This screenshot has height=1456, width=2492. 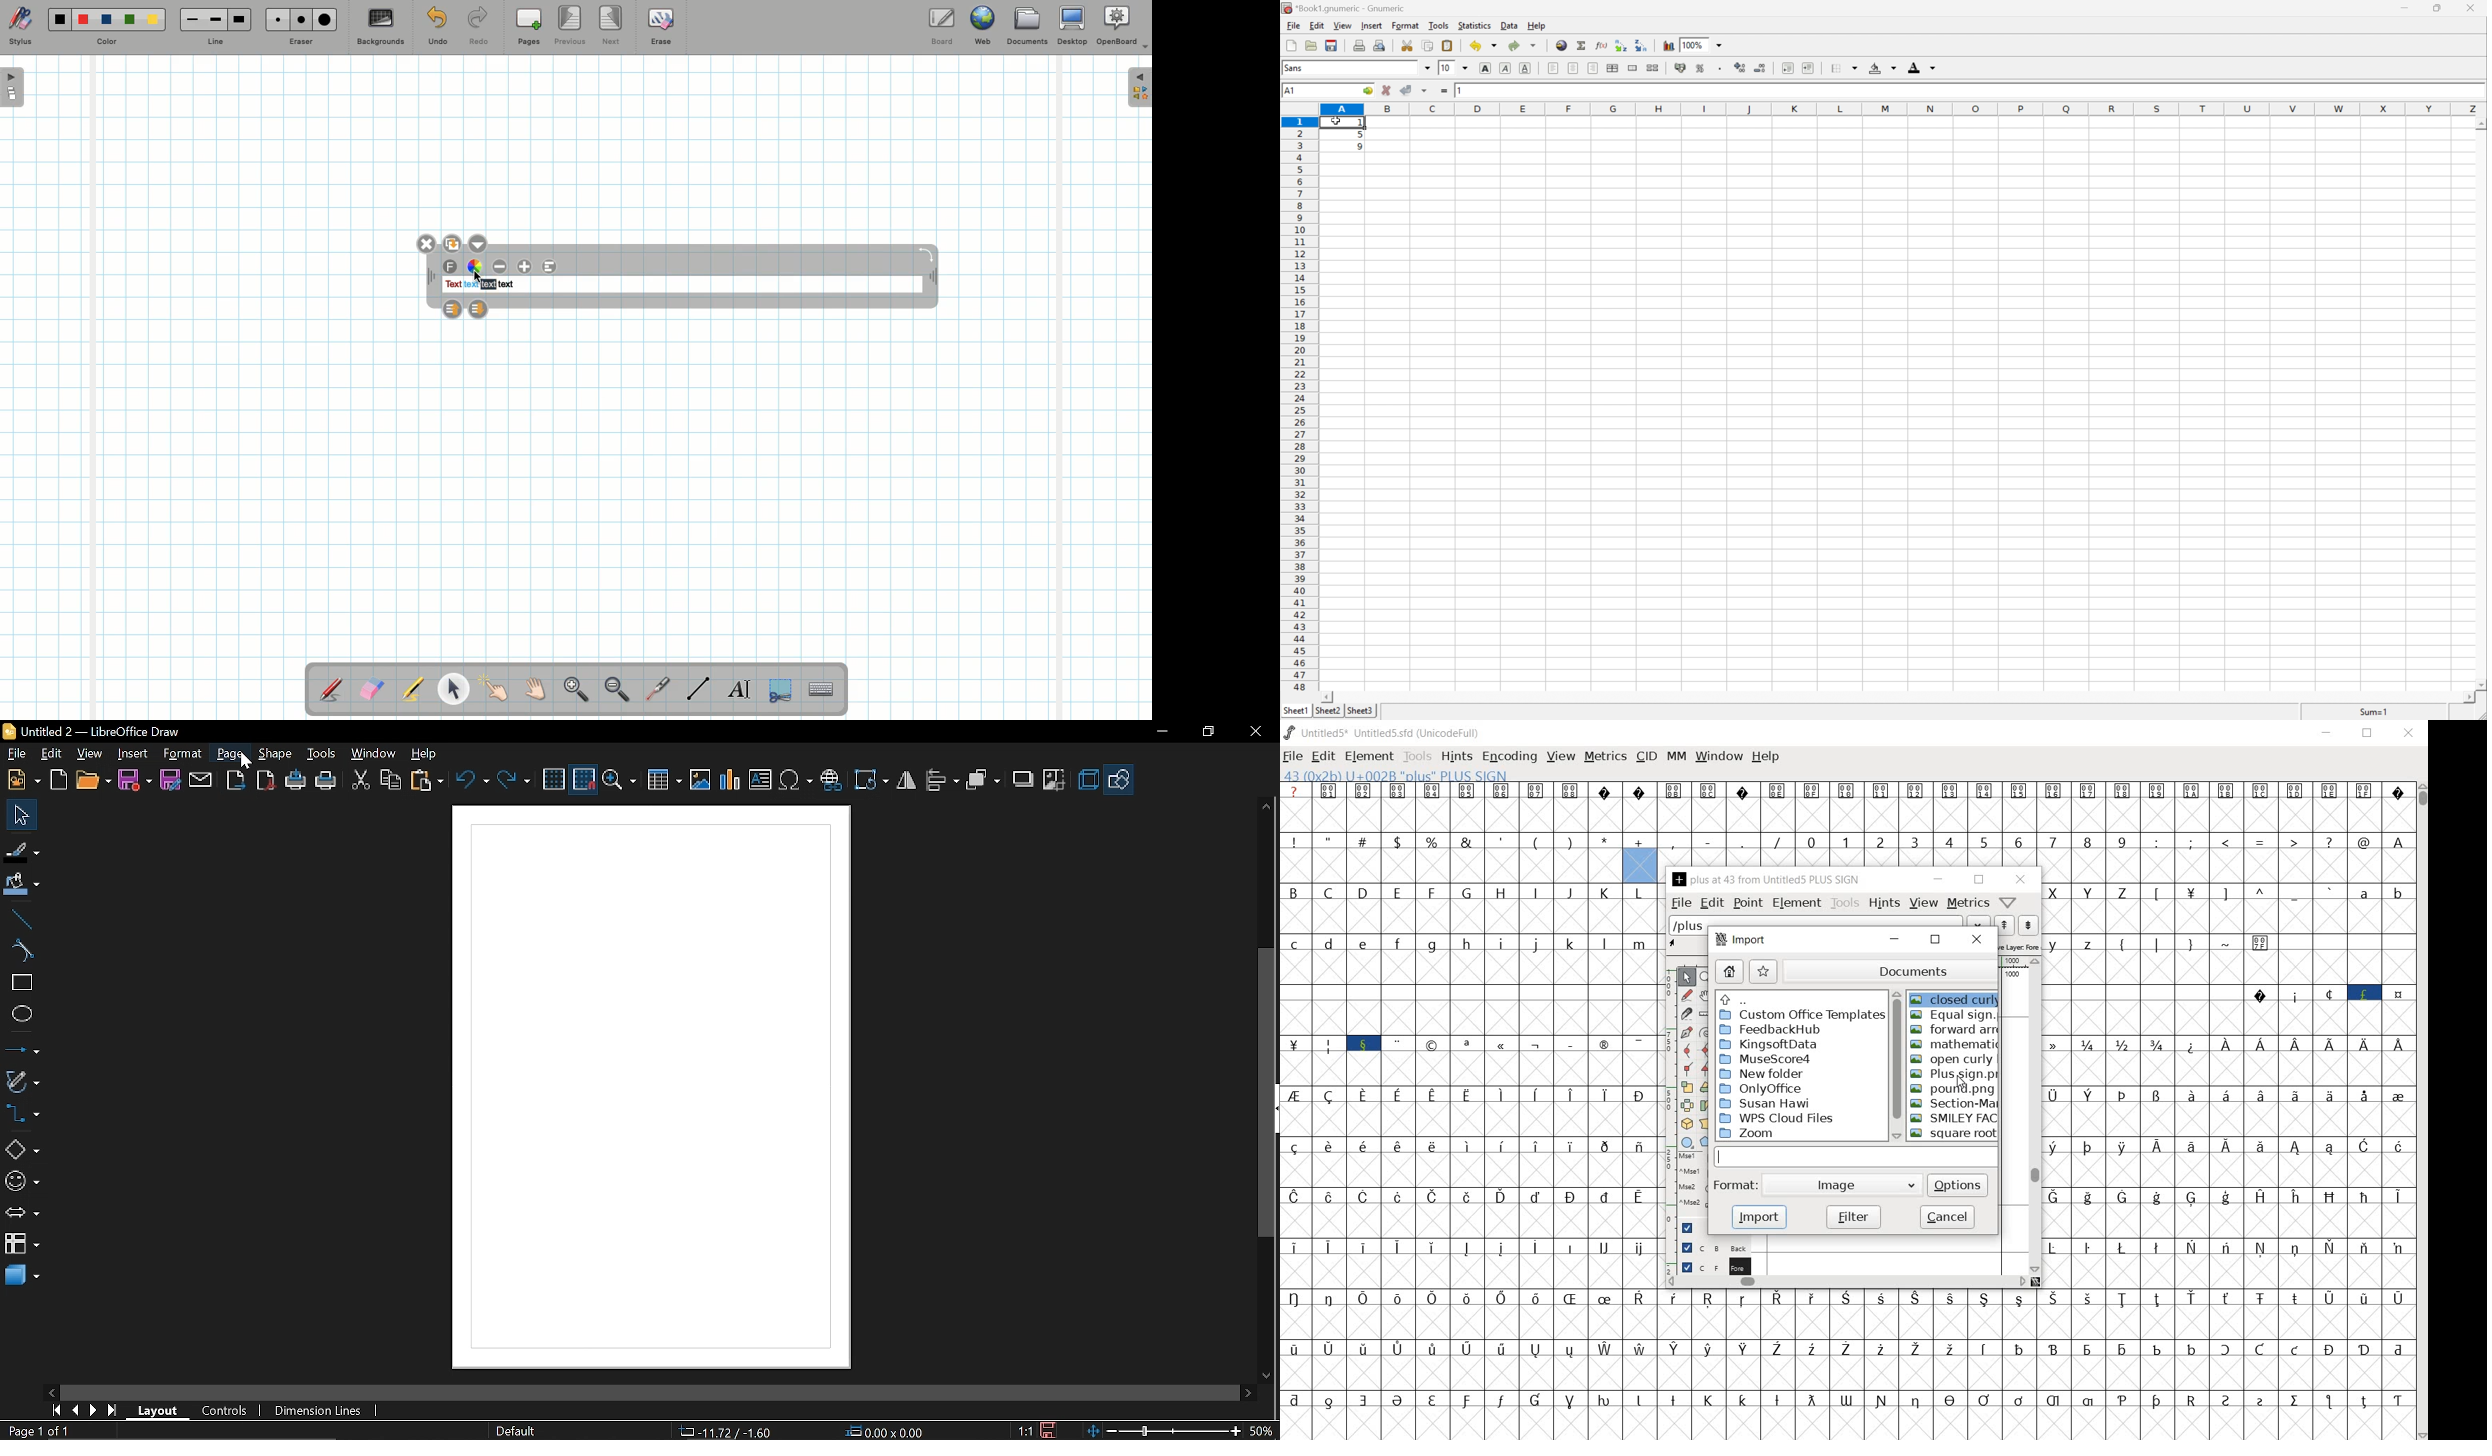 What do you see at coordinates (2278, 909) in the screenshot?
I see `special characters` at bounding box center [2278, 909].